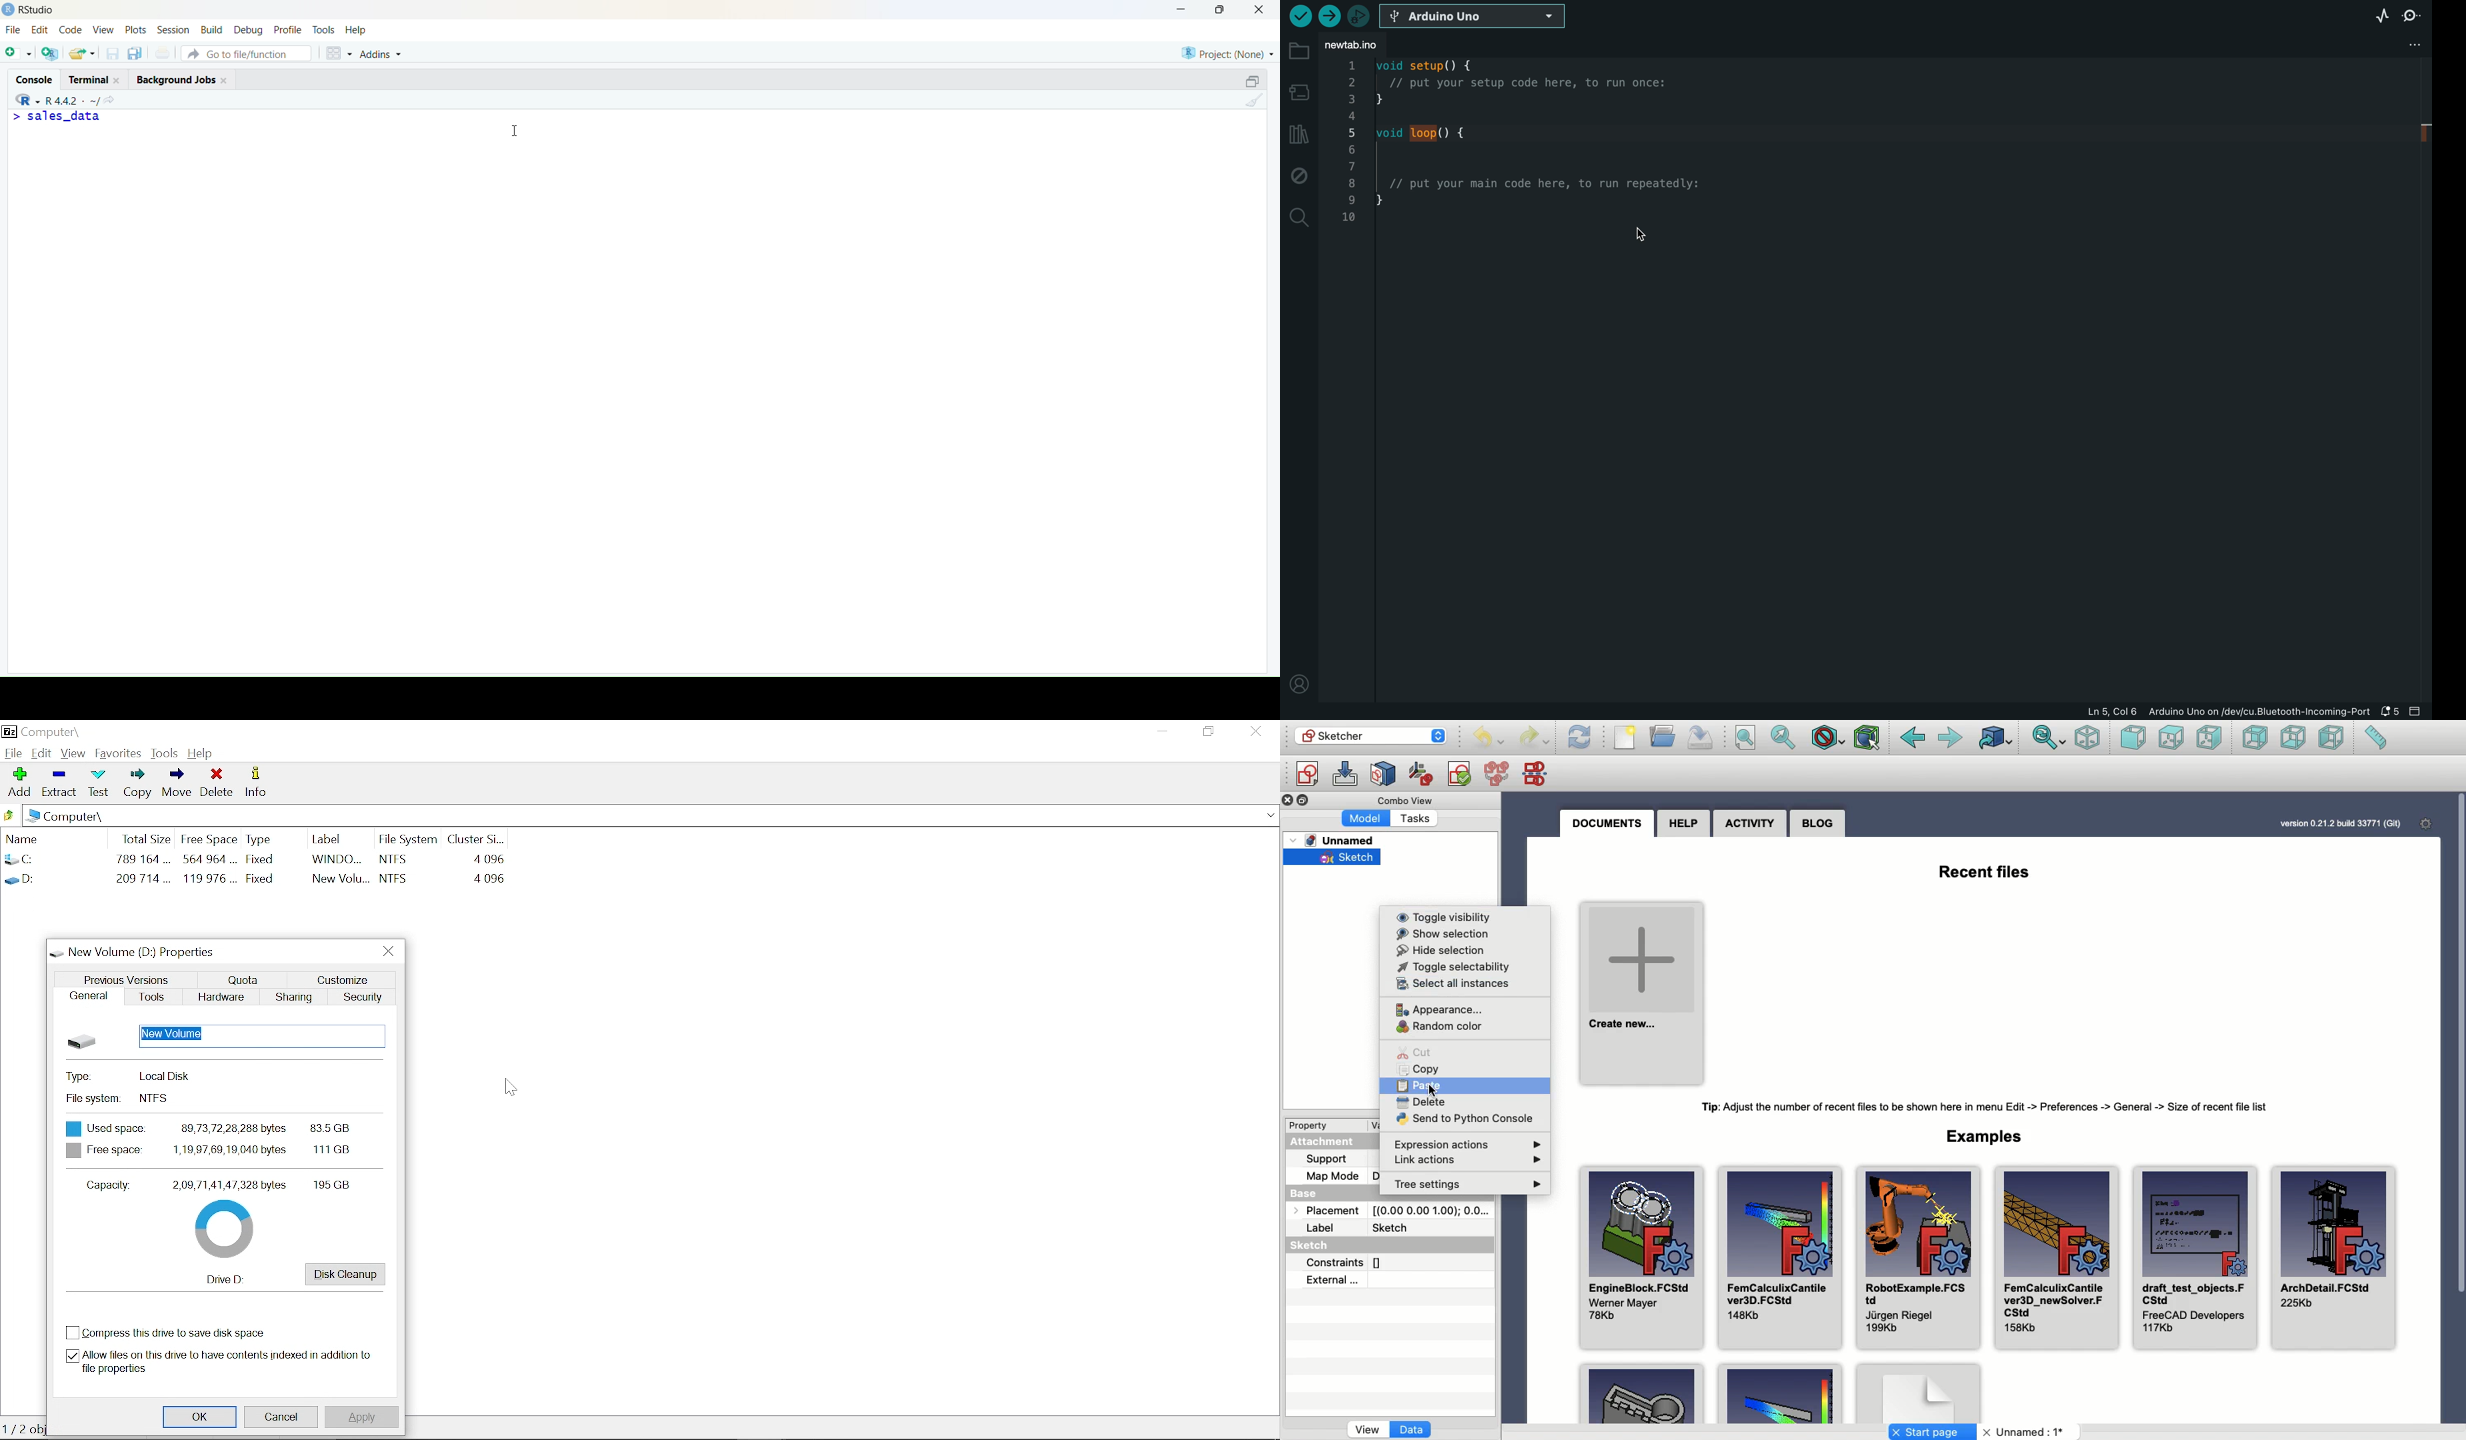 The width and height of the screenshot is (2492, 1456). What do you see at coordinates (1993, 1107) in the screenshot?
I see `Tip: Adjust the number of recent files to be shown here in menu Edit -> Preferences -> General -> Size of recent file list` at bounding box center [1993, 1107].